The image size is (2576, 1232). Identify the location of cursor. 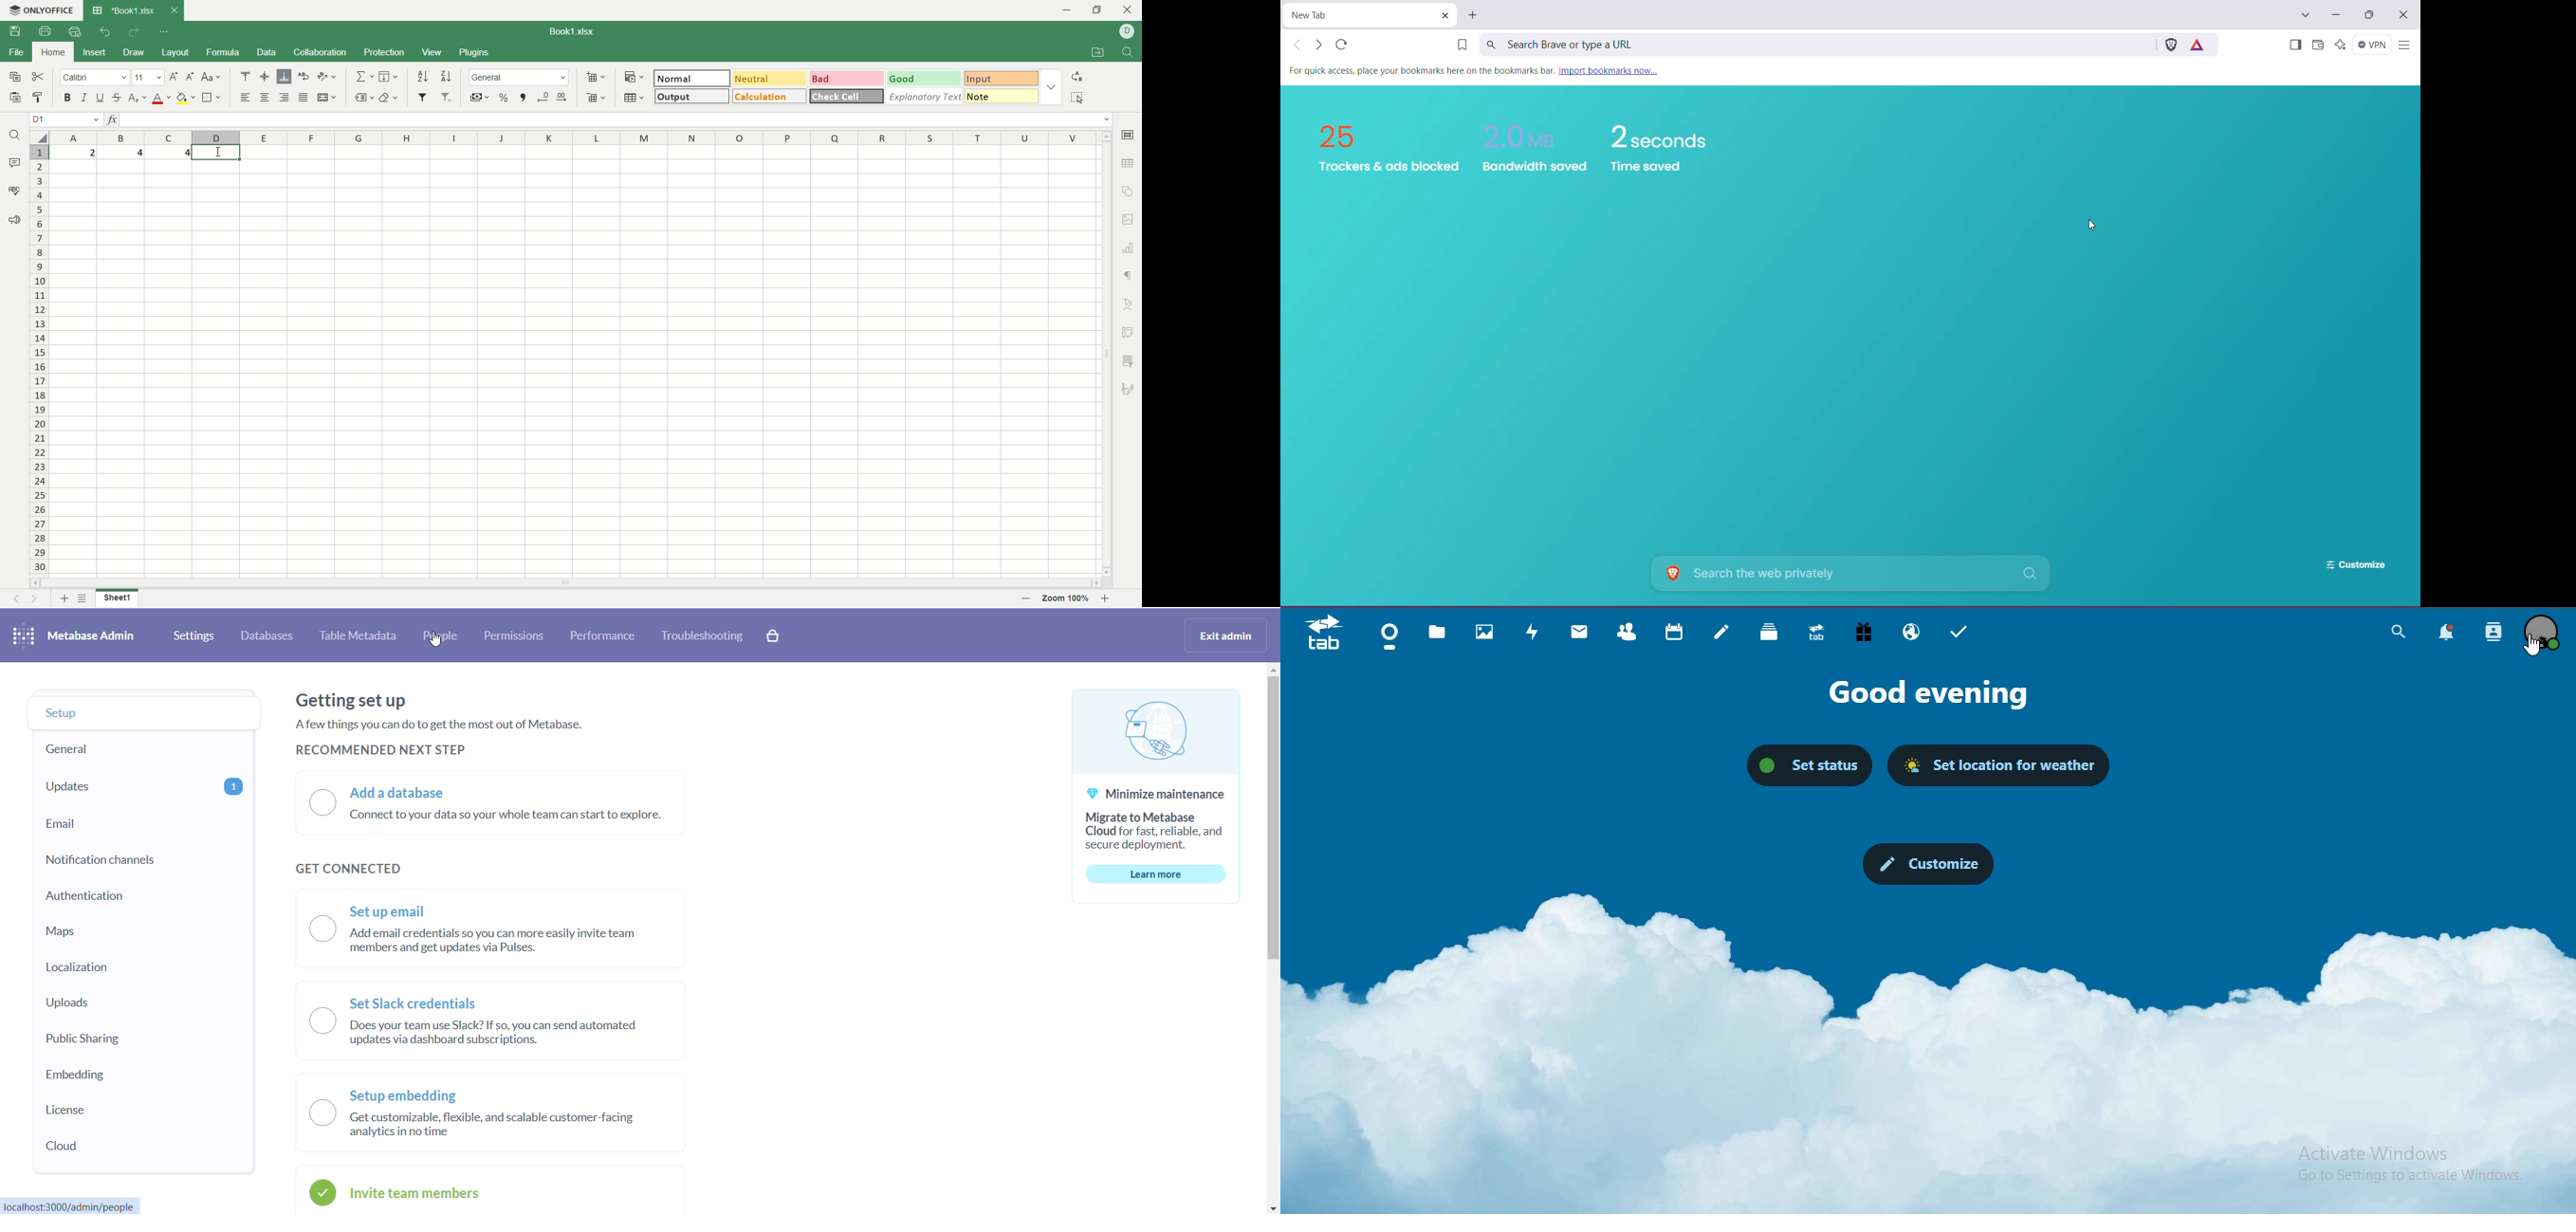
(2088, 225).